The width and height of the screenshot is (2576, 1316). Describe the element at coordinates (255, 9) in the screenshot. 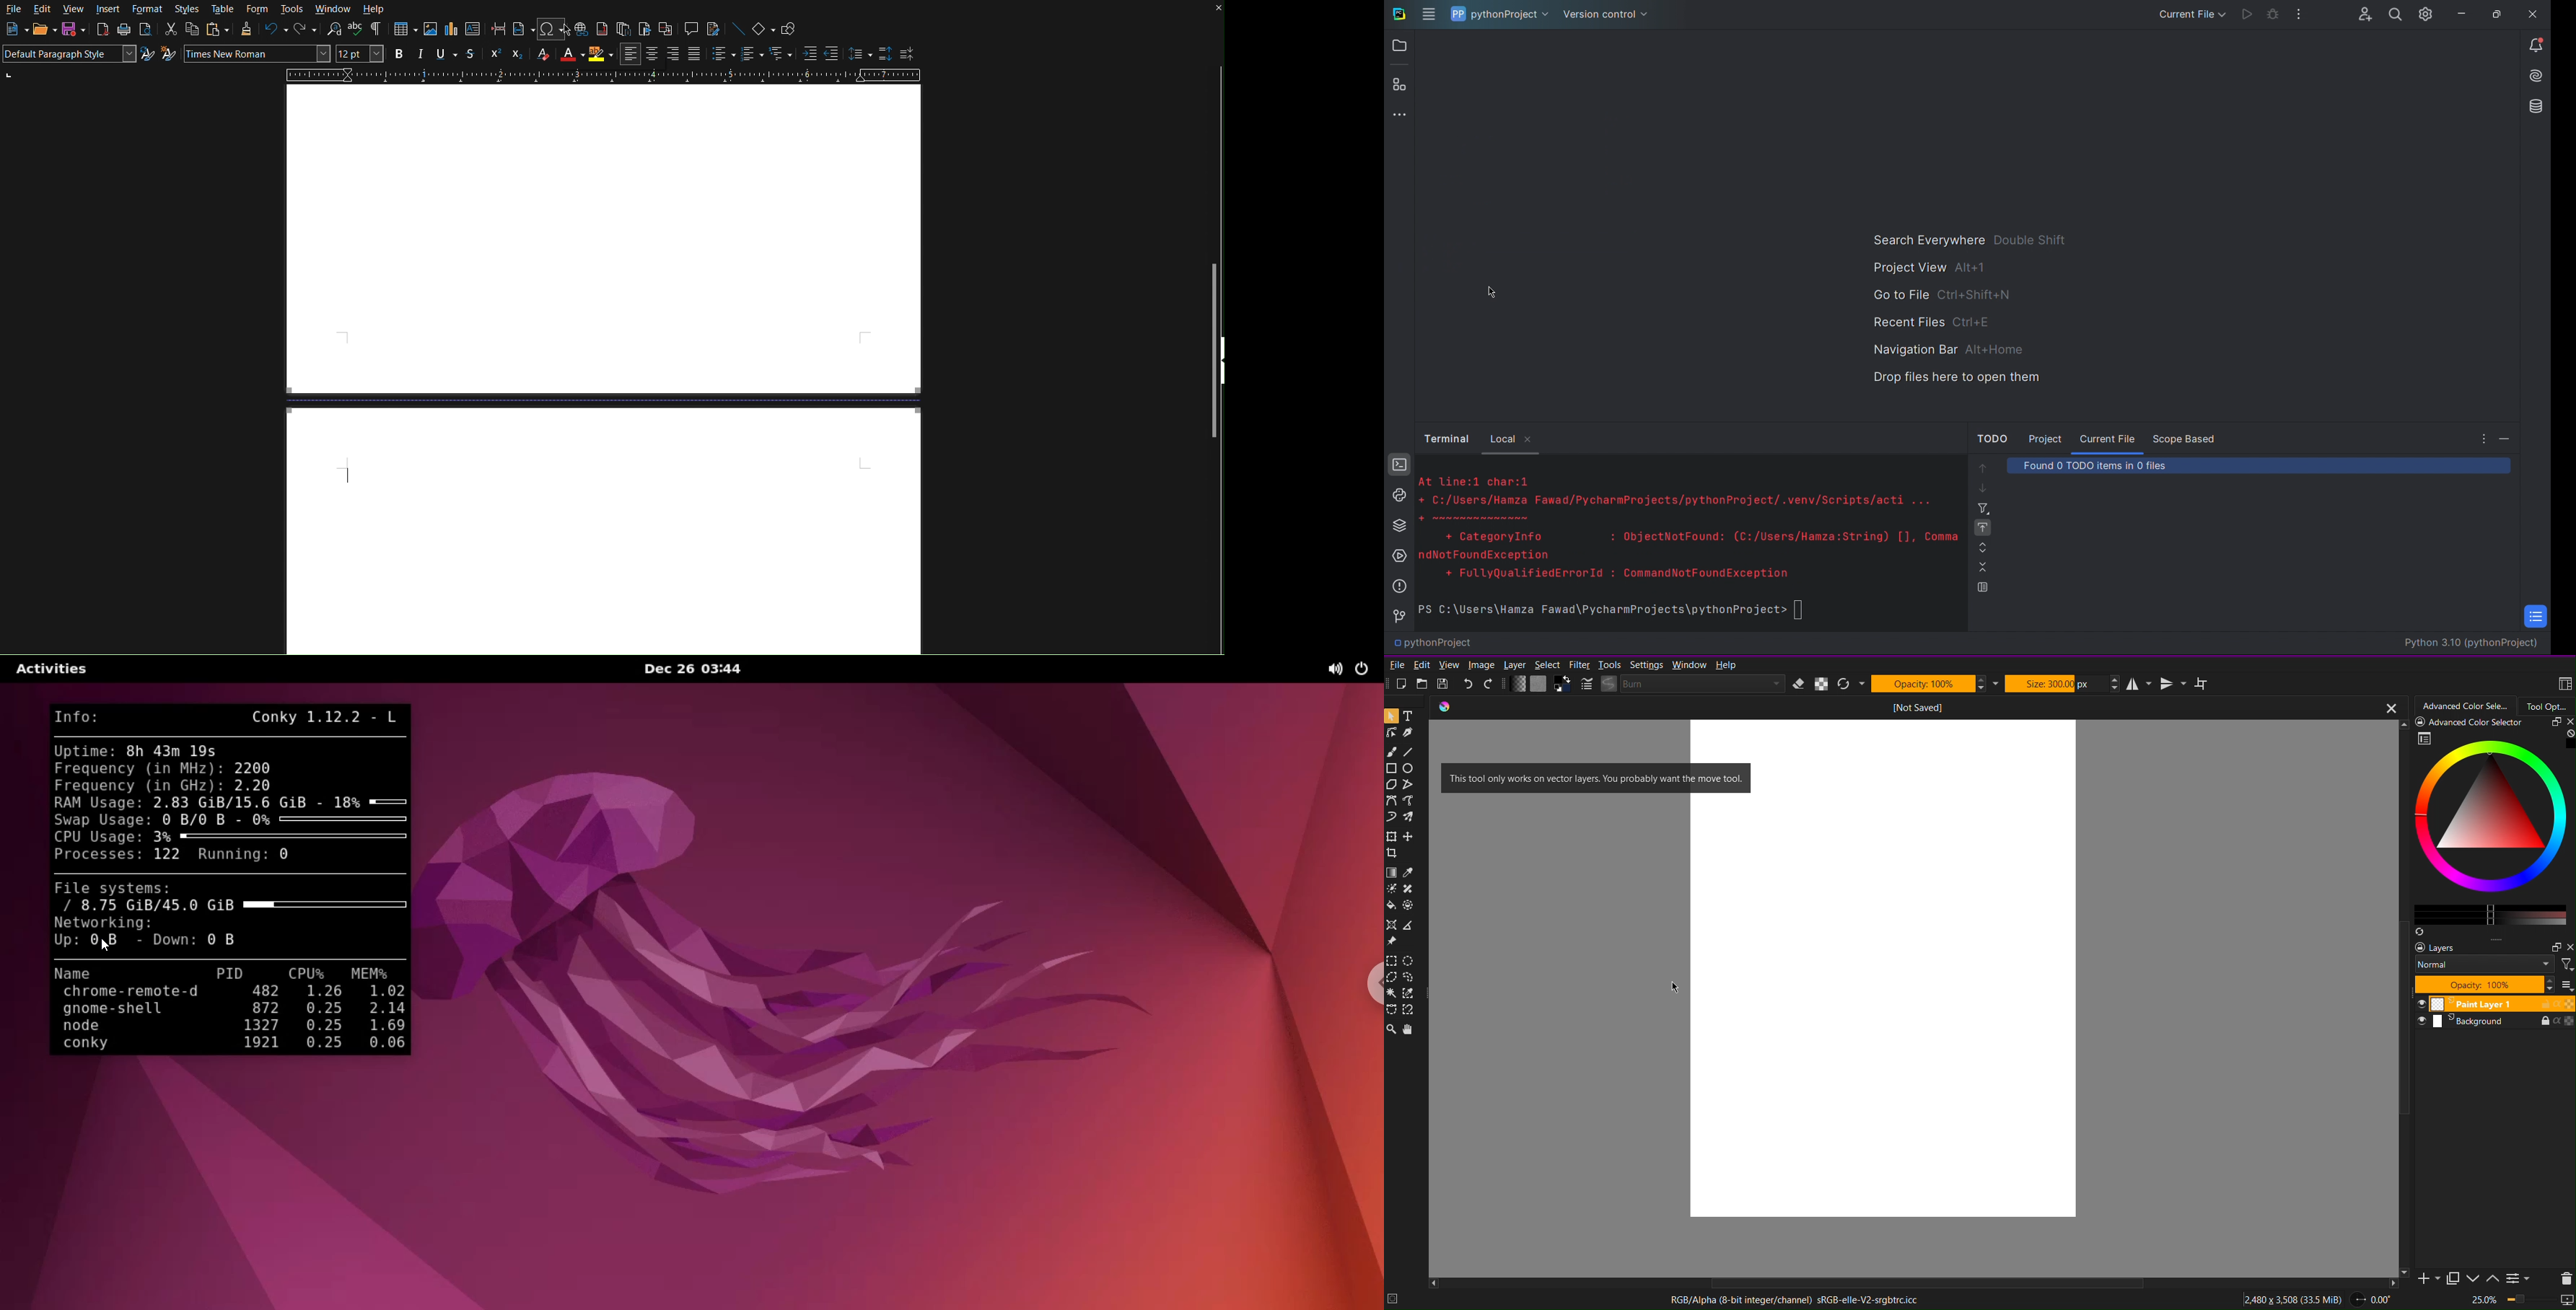

I see `Form` at that location.